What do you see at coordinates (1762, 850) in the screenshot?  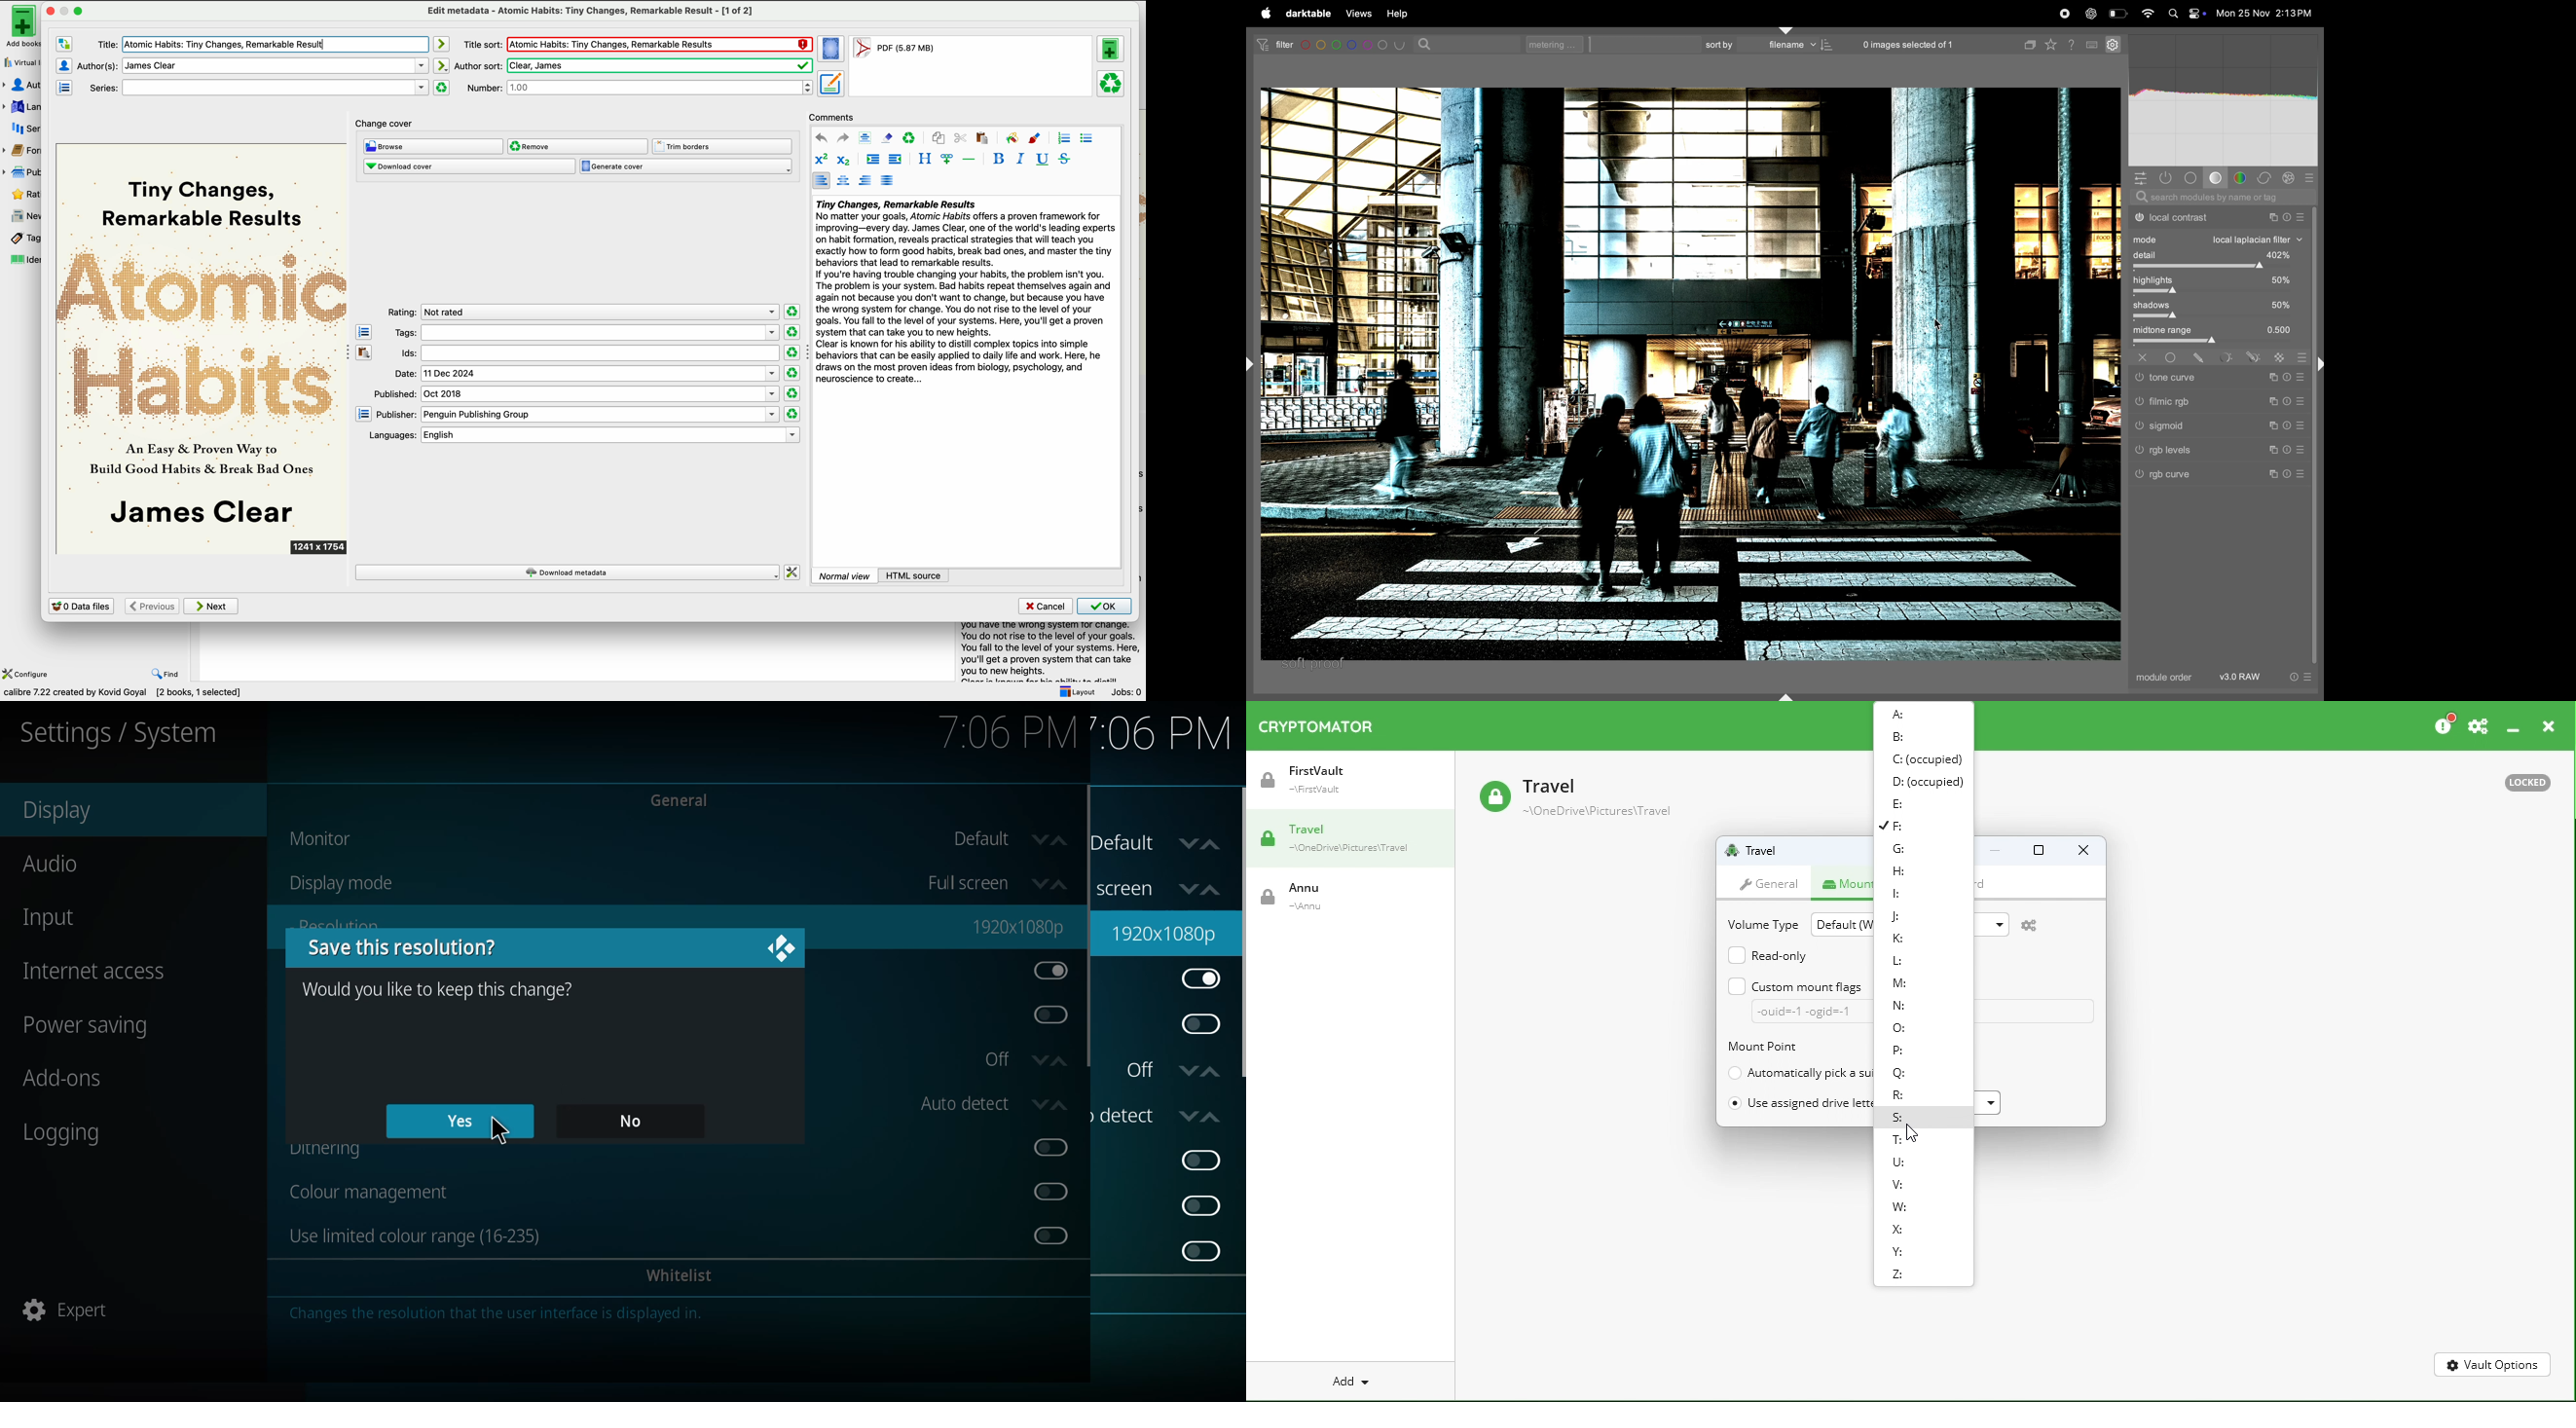 I see `Vault name` at bounding box center [1762, 850].